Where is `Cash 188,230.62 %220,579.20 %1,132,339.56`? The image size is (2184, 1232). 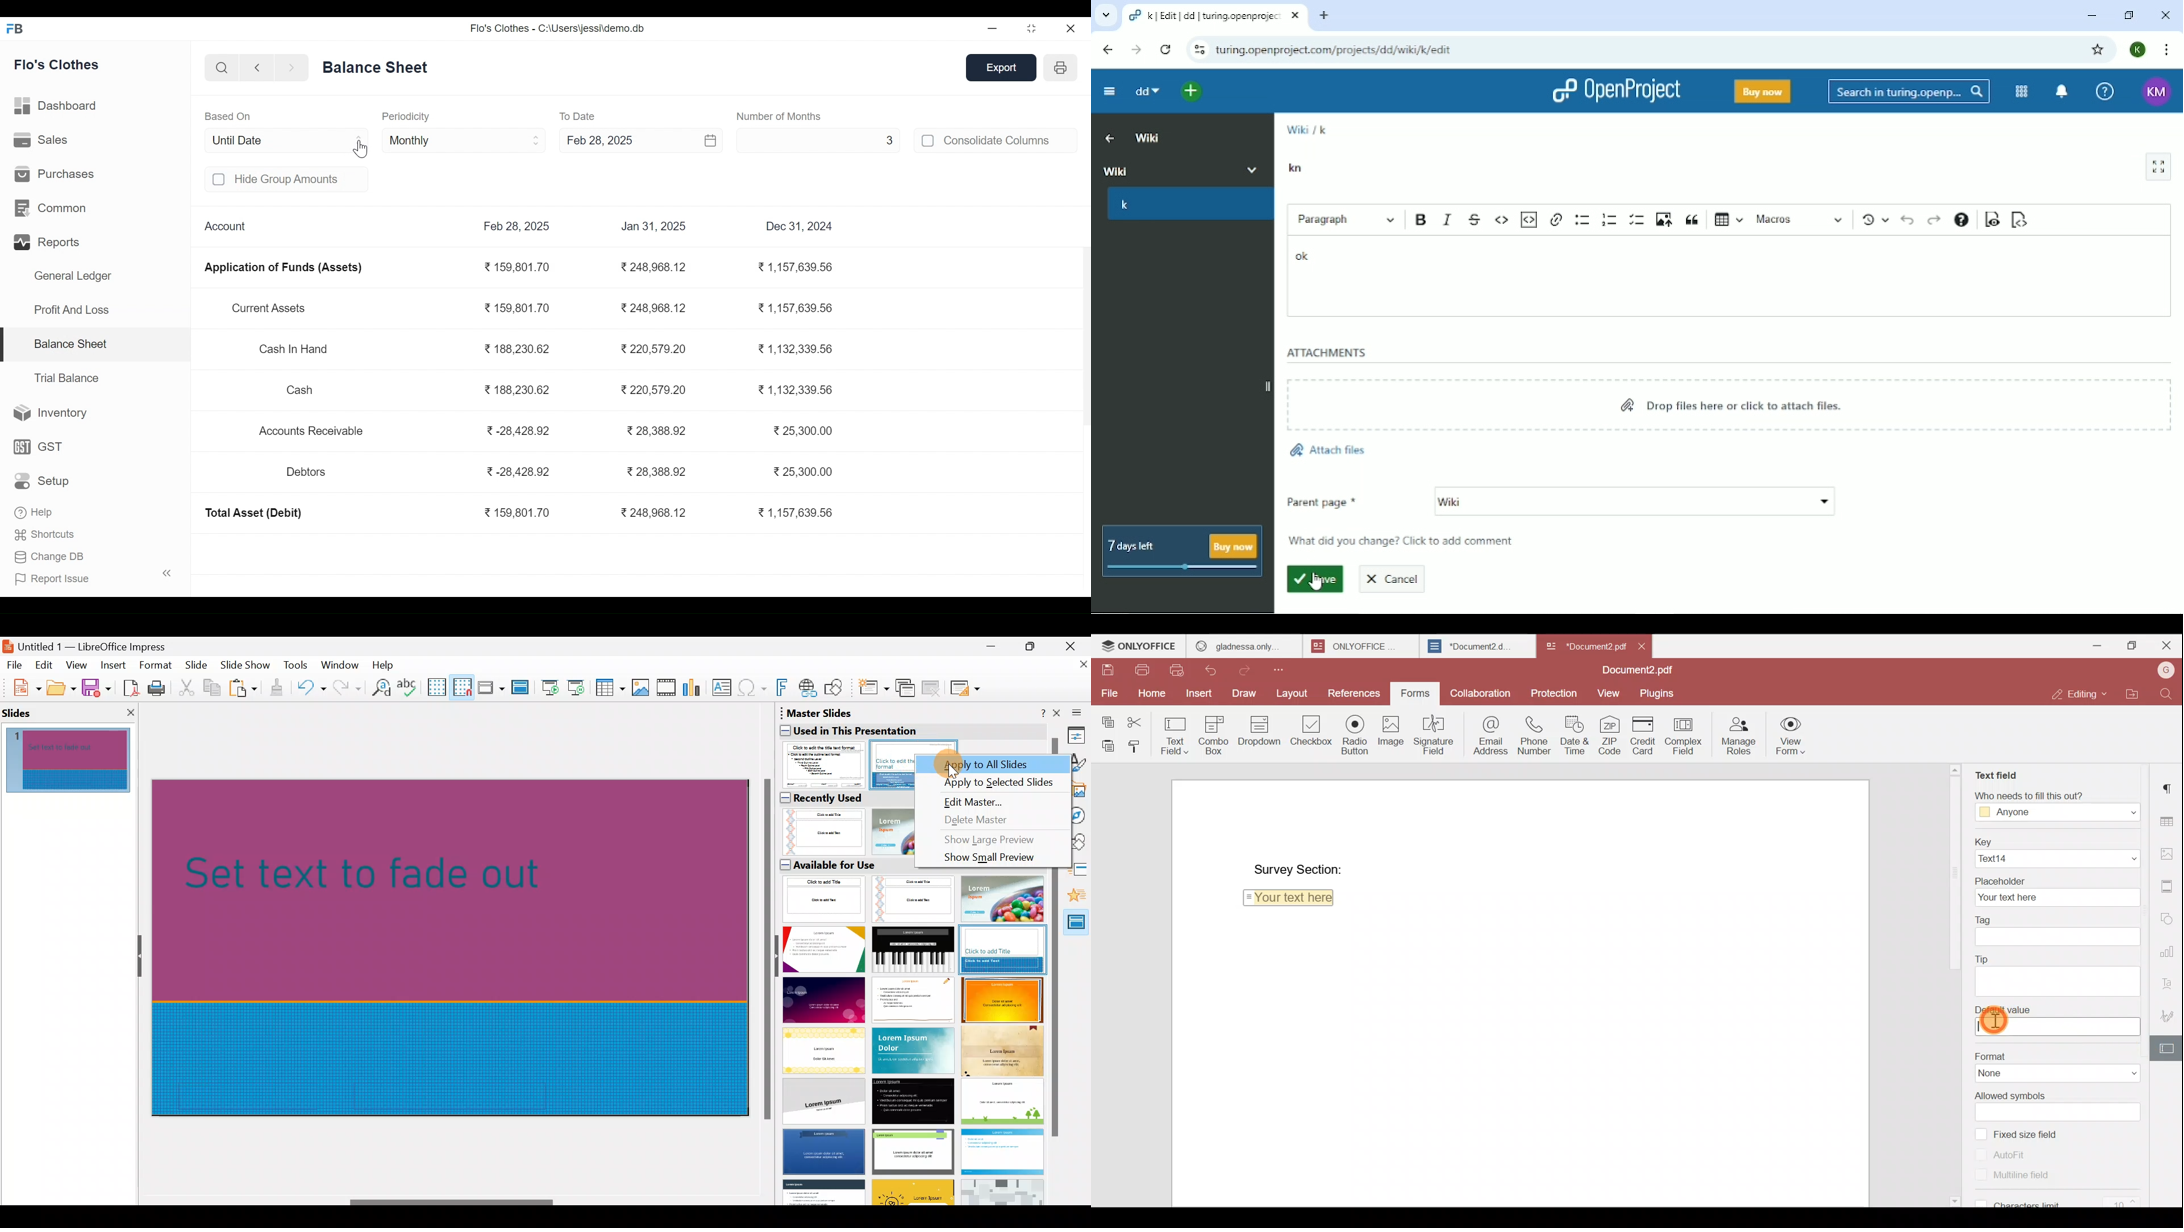
Cash 188,230.62 %220,579.20 %1,132,339.56 is located at coordinates (561, 388).